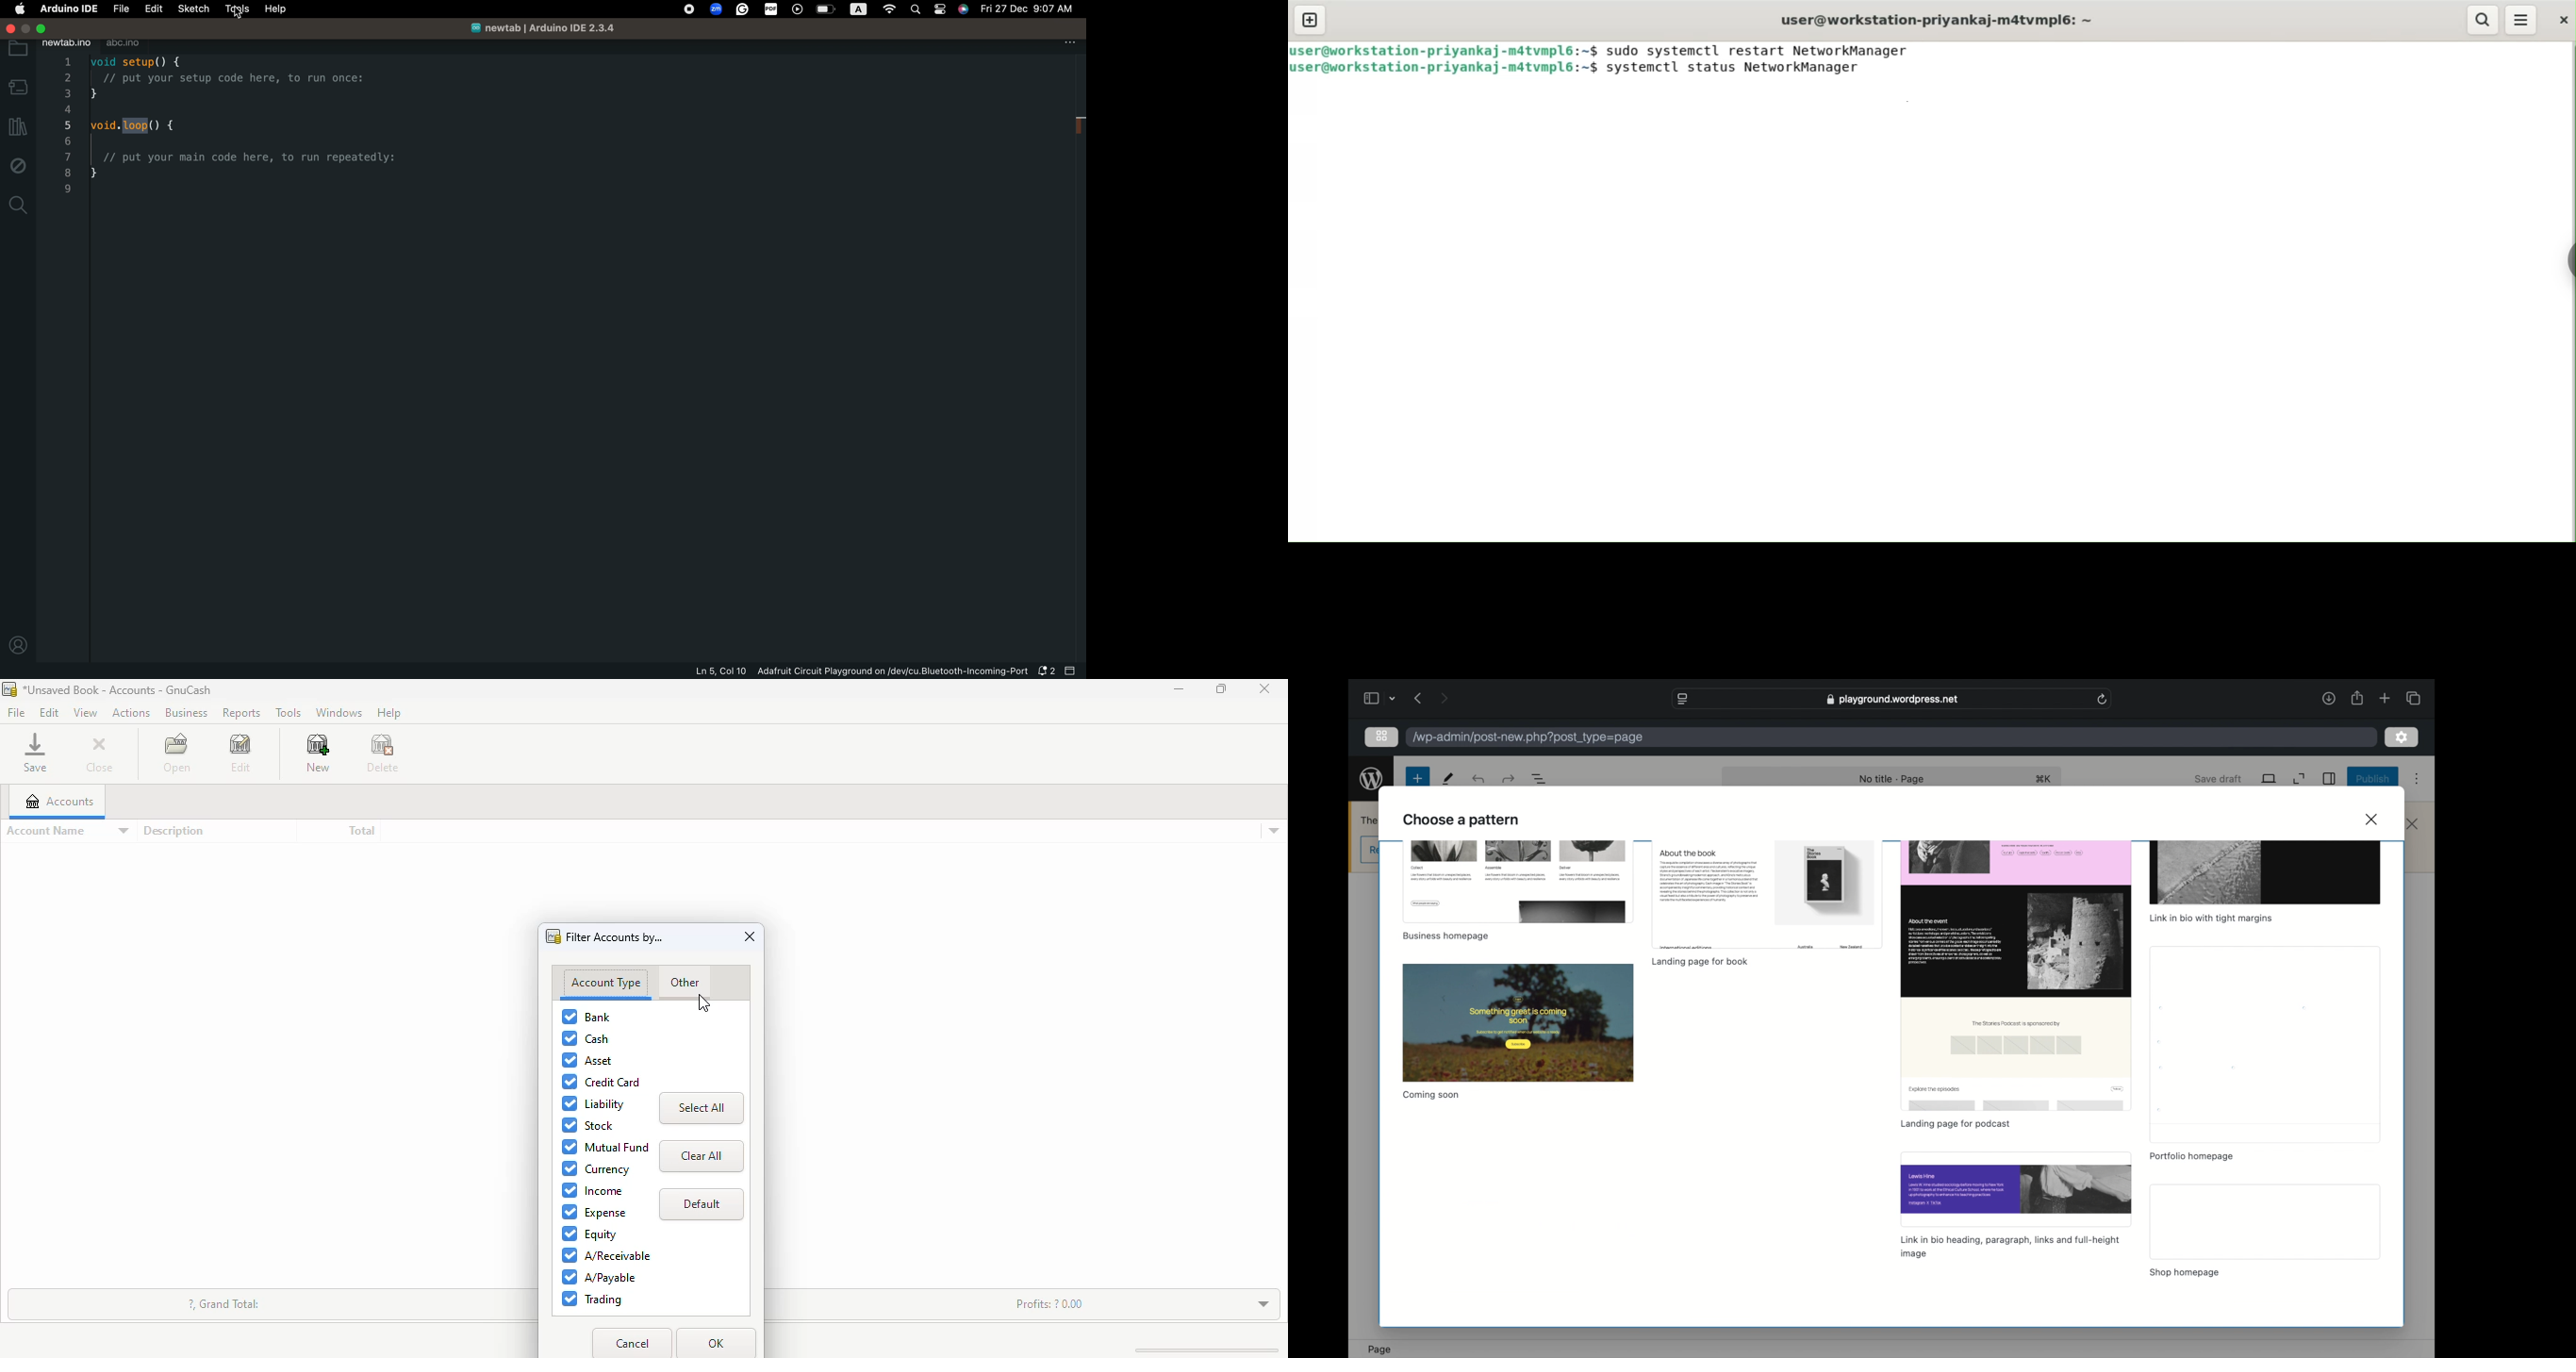 The height and width of the screenshot is (1372, 2576). Describe the element at coordinates (594, 1104) in the screenshot. I see `liability` at that location.